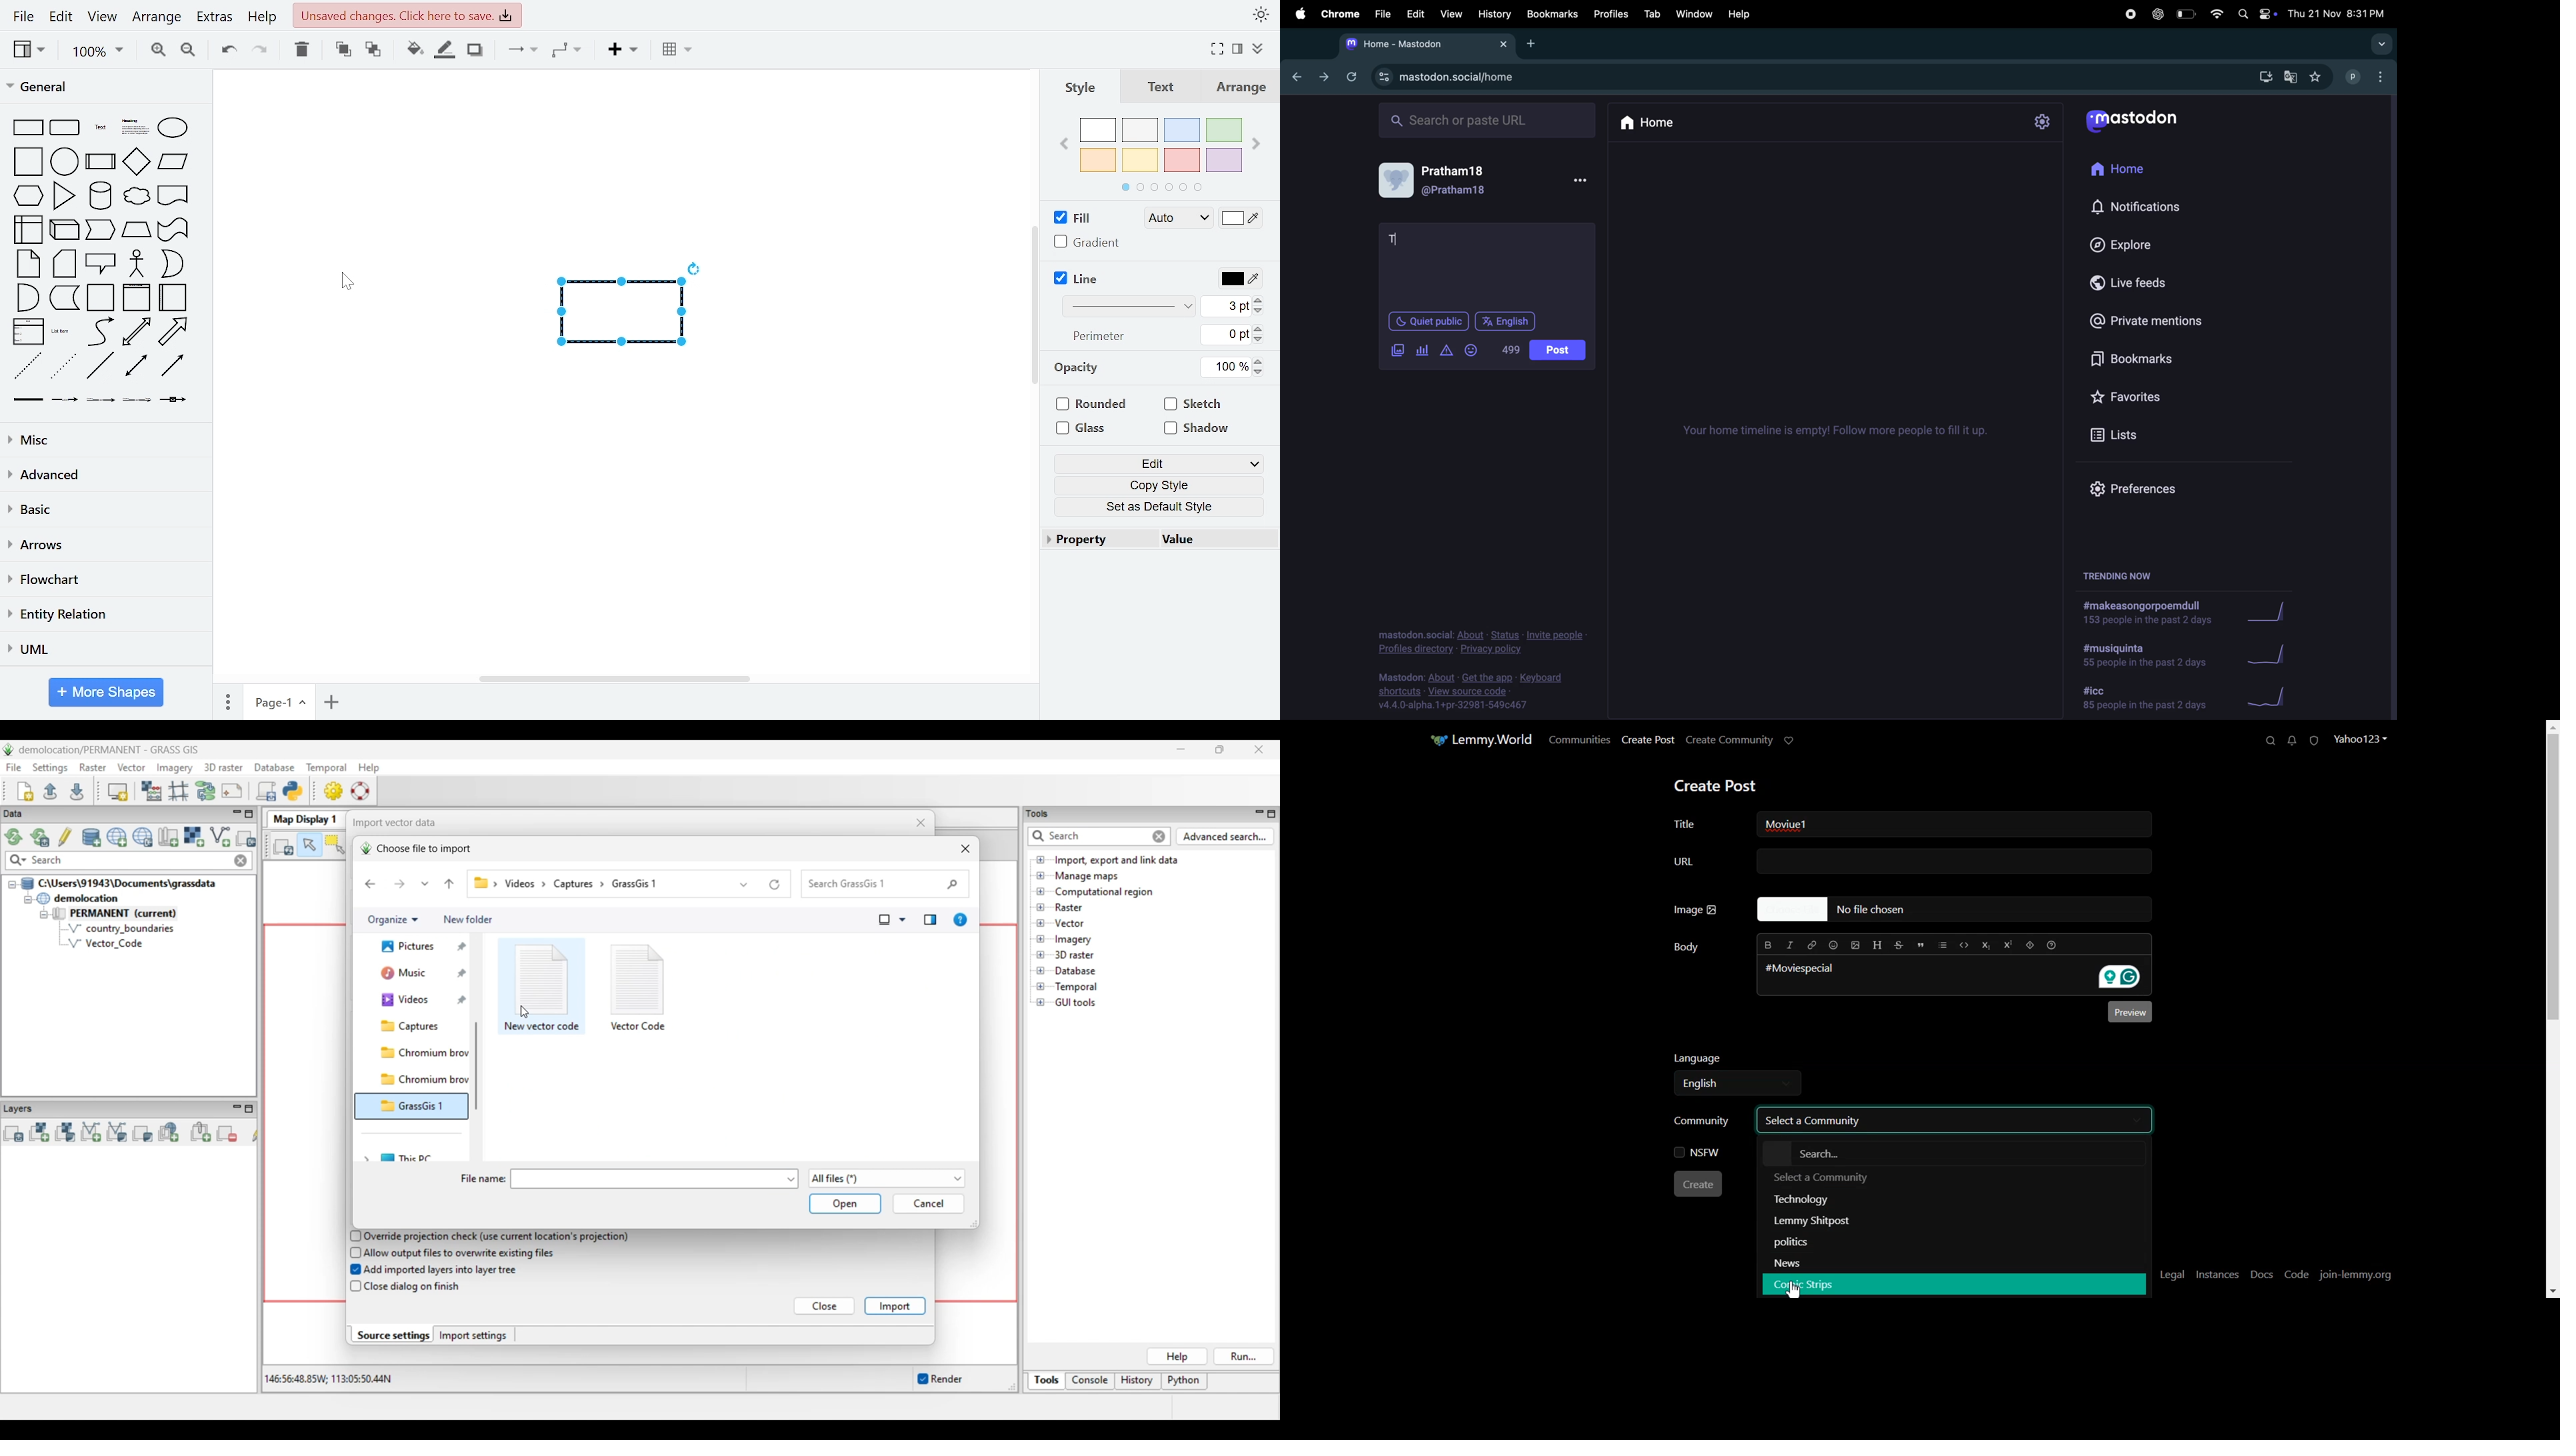 This screenshot has width=2576, height=1456. What do you see at coordinates (1319, 79) in the screenshot?
I see `forward` at bounding box center [1319, 79].